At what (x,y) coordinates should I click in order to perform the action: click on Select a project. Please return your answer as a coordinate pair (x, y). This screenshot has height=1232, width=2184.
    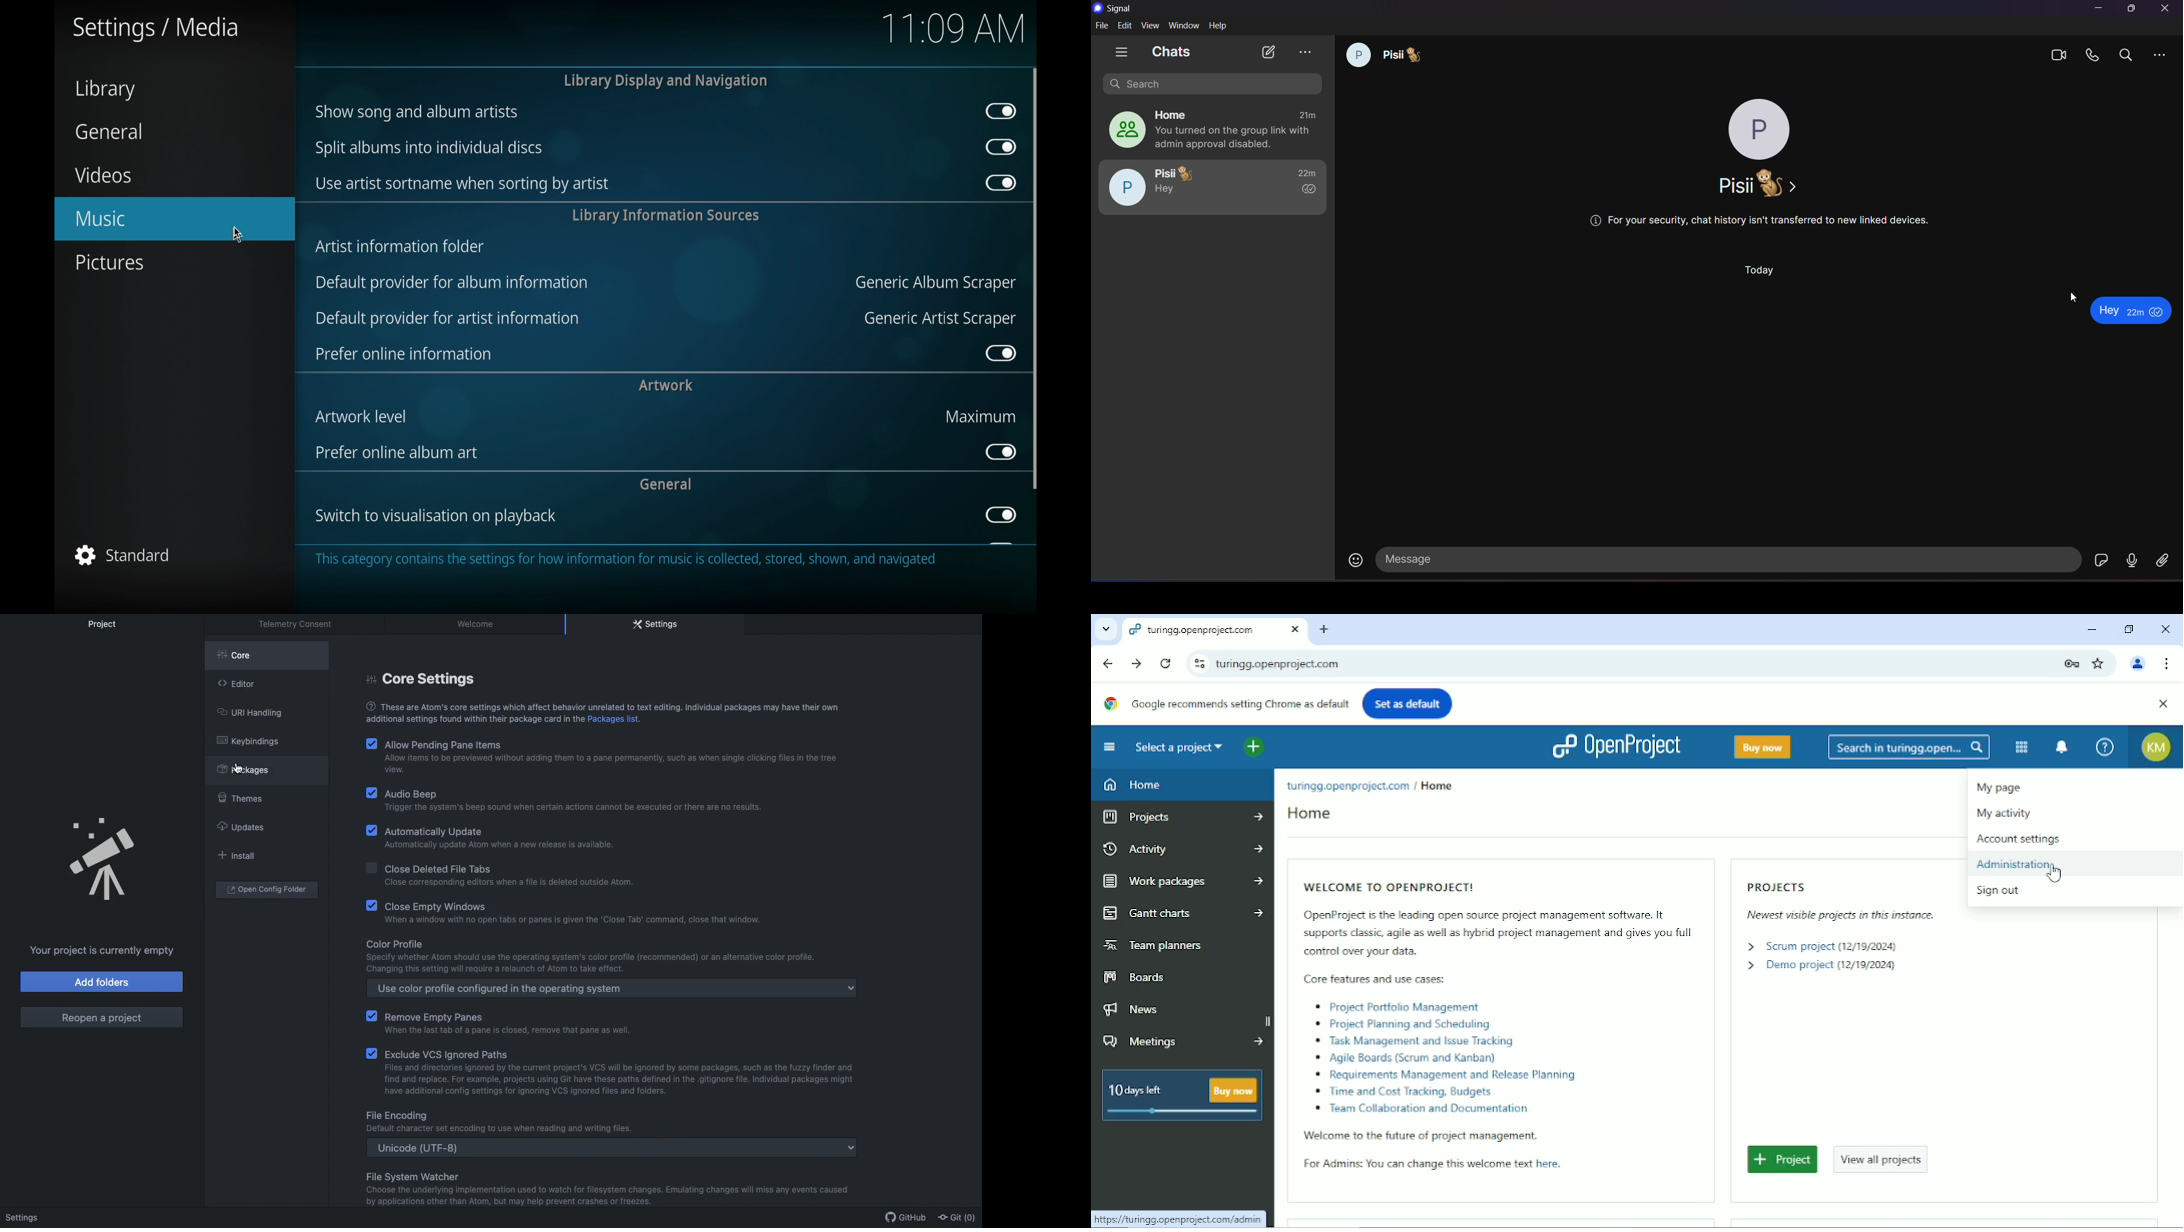
    Looking at the image, I should click on (1179, 747).